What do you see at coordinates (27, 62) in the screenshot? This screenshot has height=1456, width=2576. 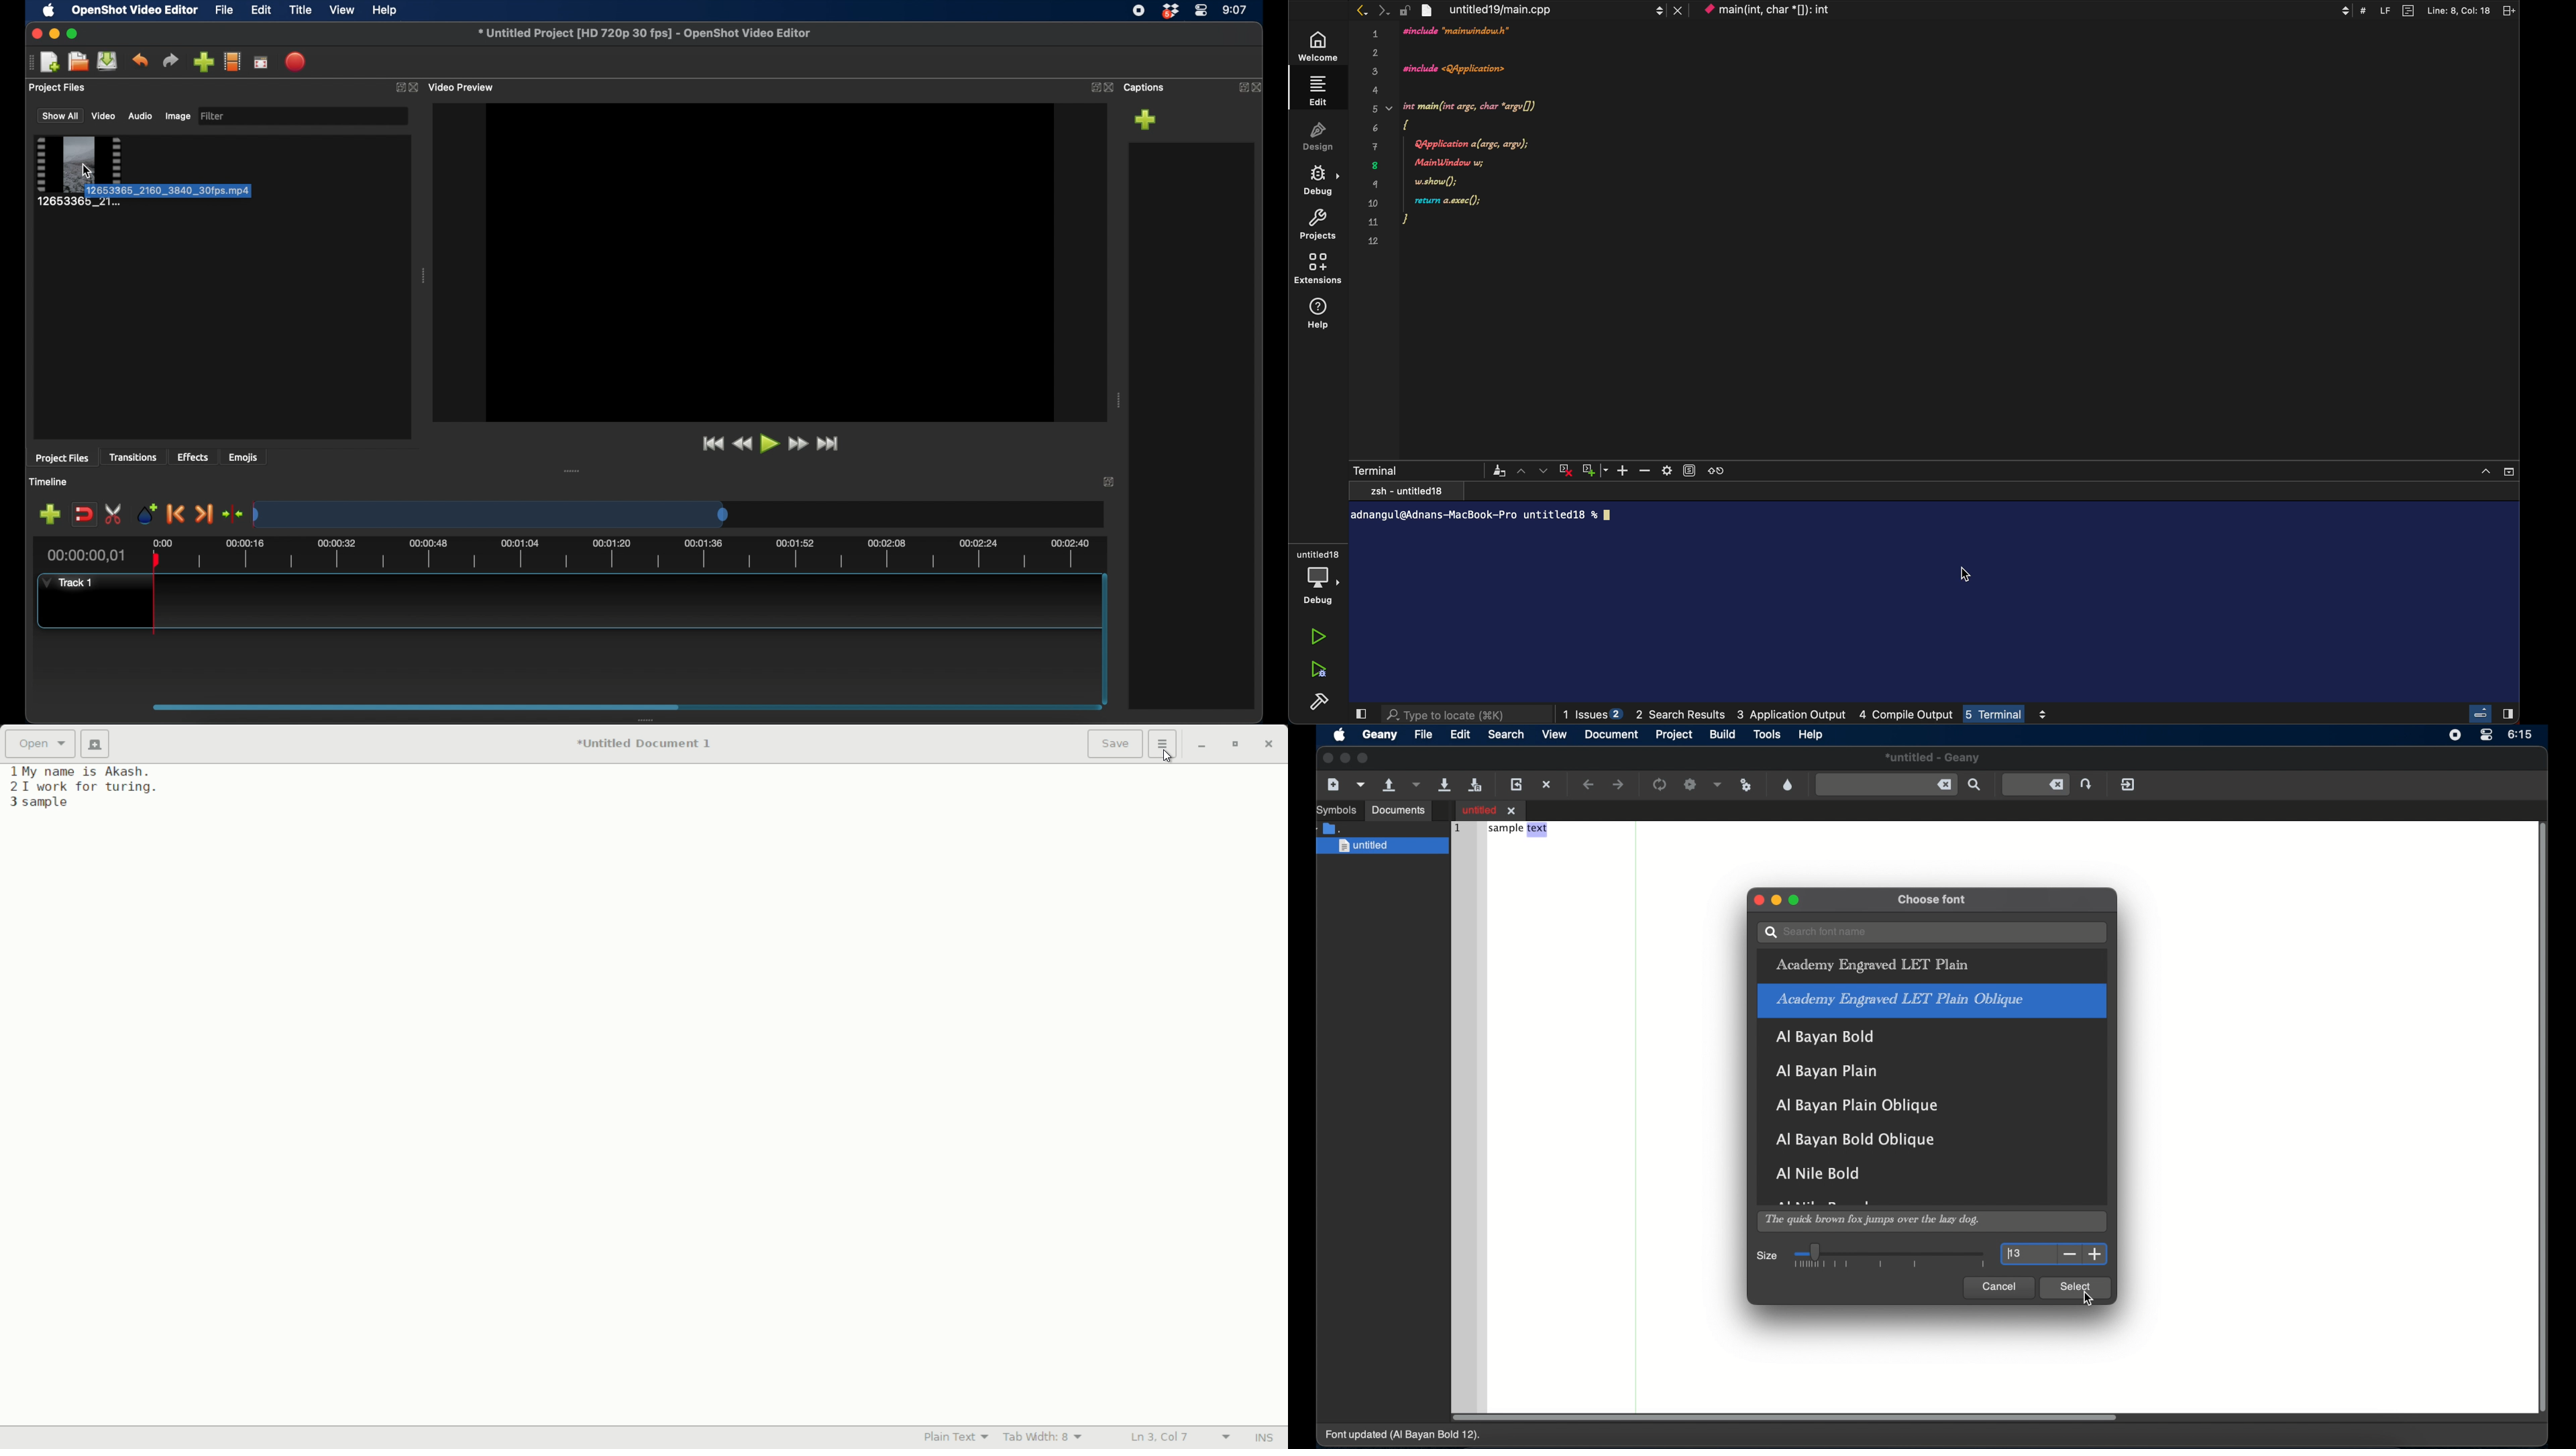 I see `drag handle` at bounding box center [27, 62].